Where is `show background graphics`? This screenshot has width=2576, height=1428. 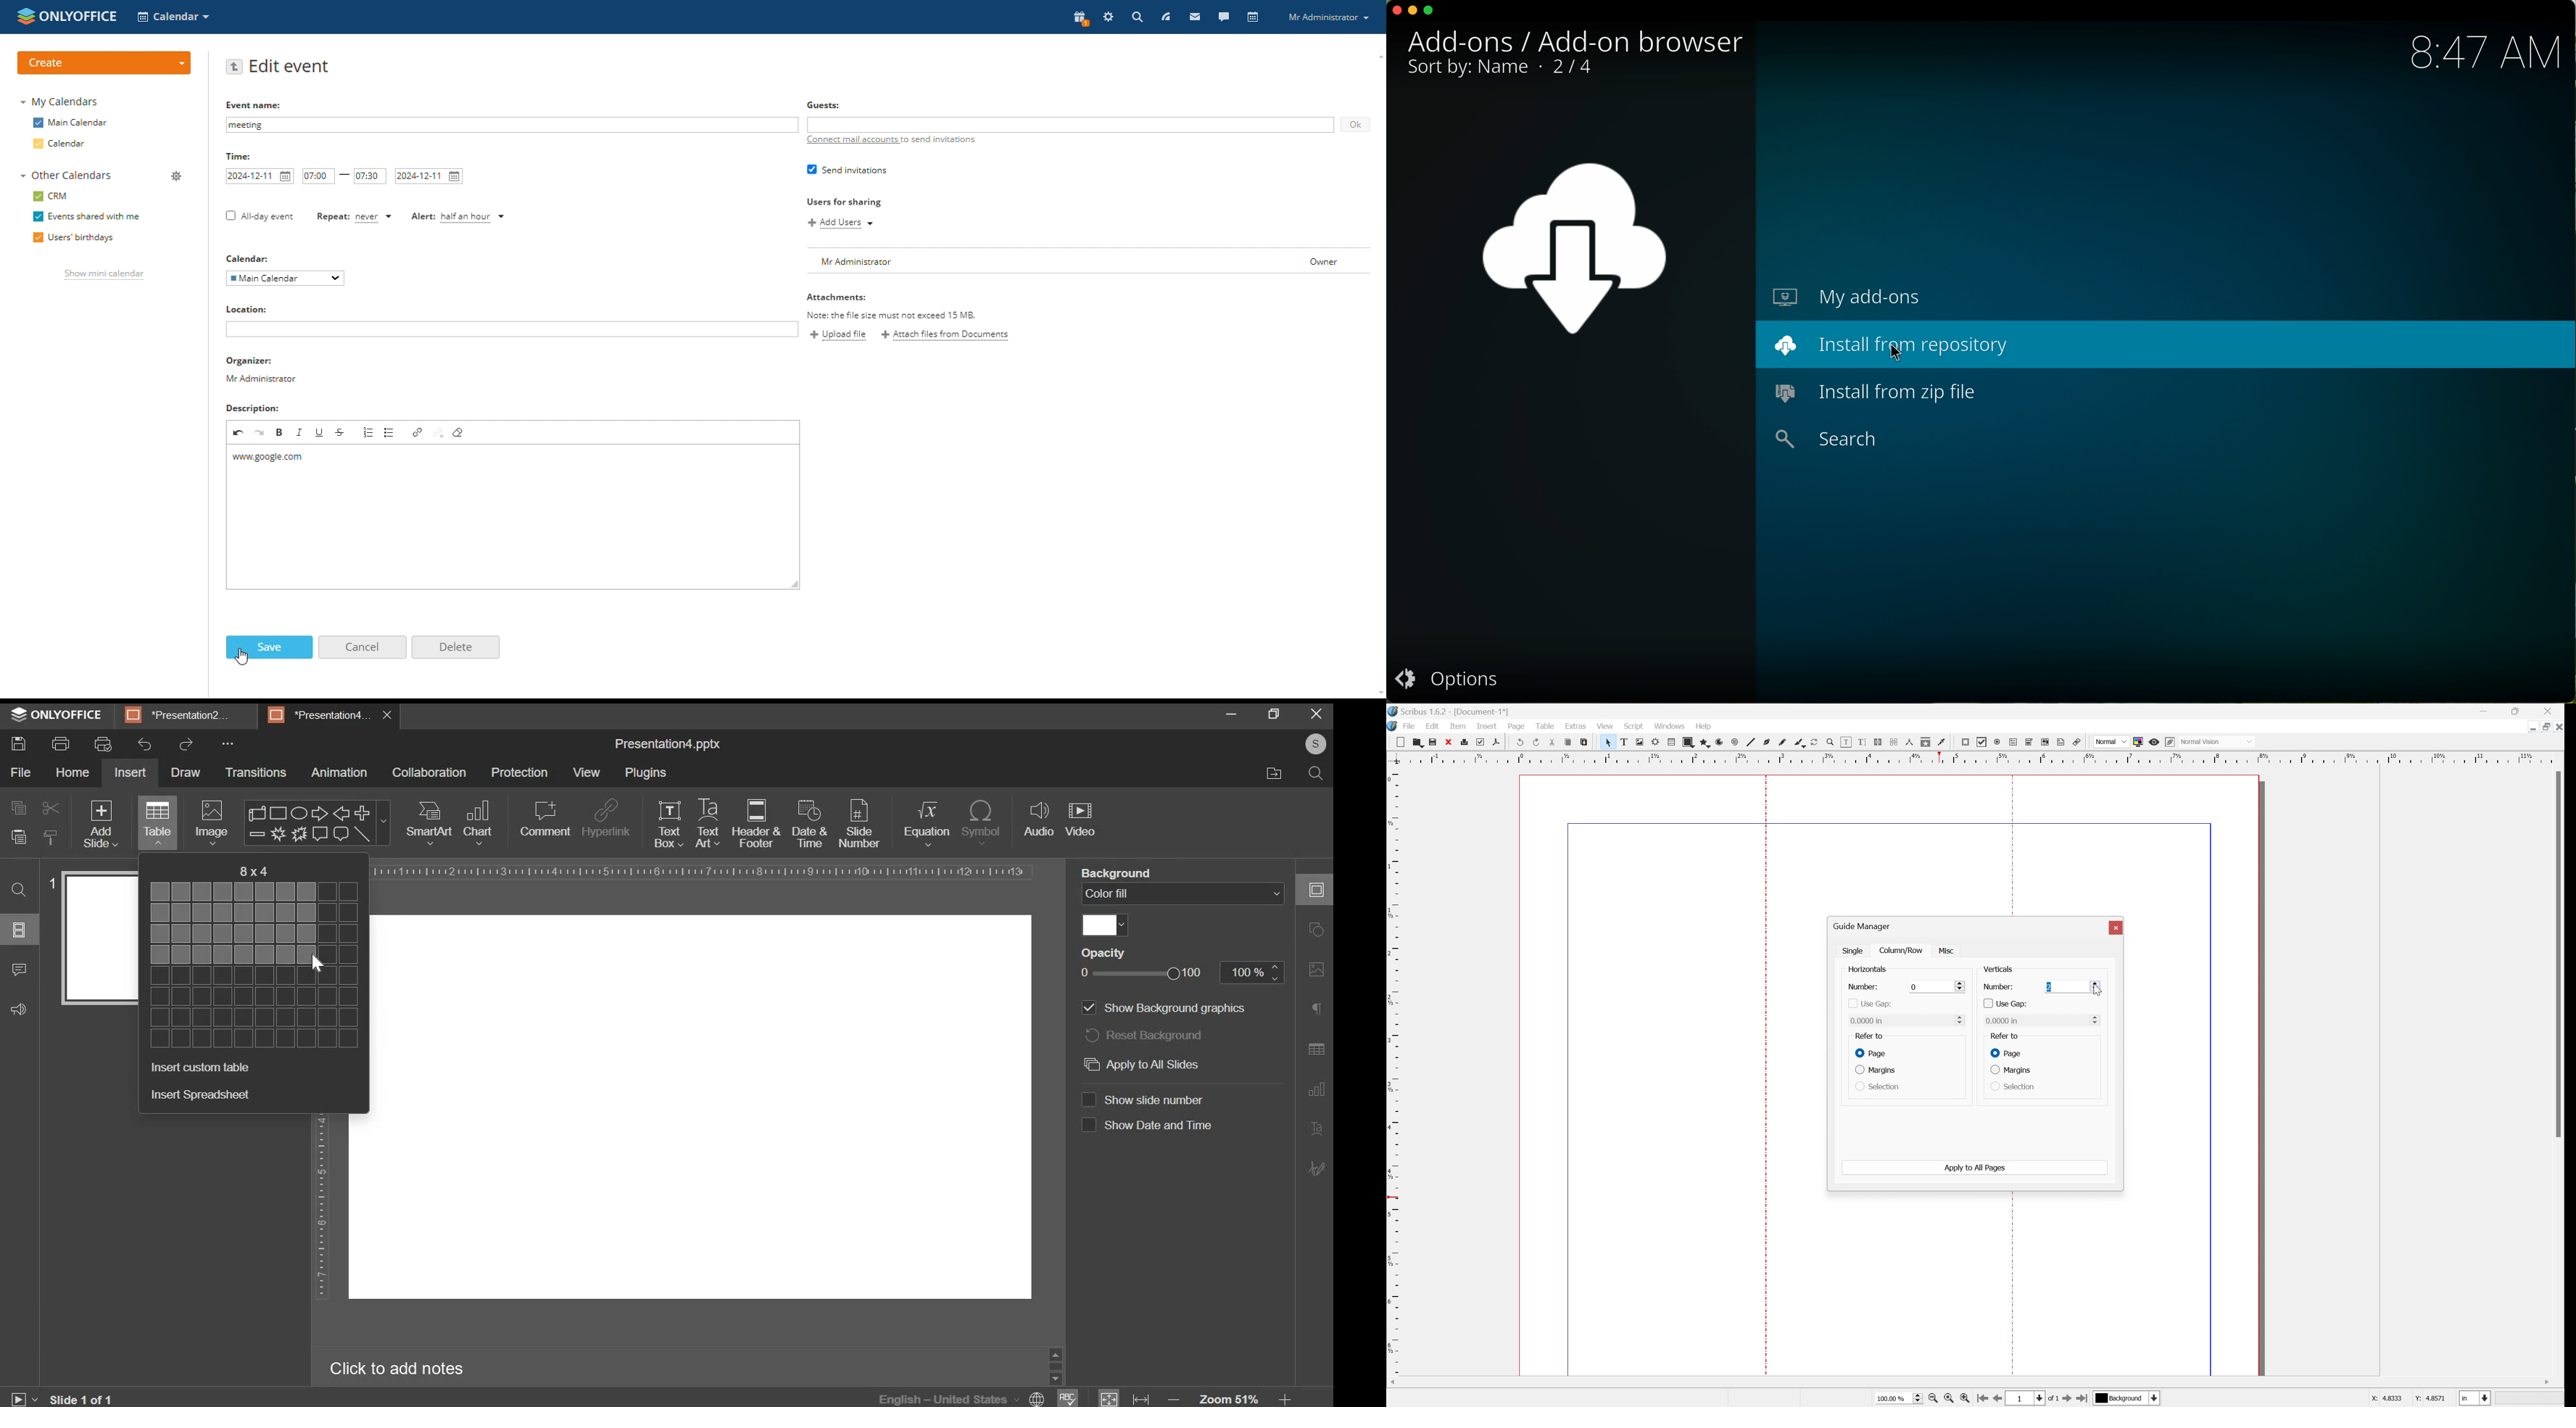
show background graphics is located at coordinates (1168, 1008).